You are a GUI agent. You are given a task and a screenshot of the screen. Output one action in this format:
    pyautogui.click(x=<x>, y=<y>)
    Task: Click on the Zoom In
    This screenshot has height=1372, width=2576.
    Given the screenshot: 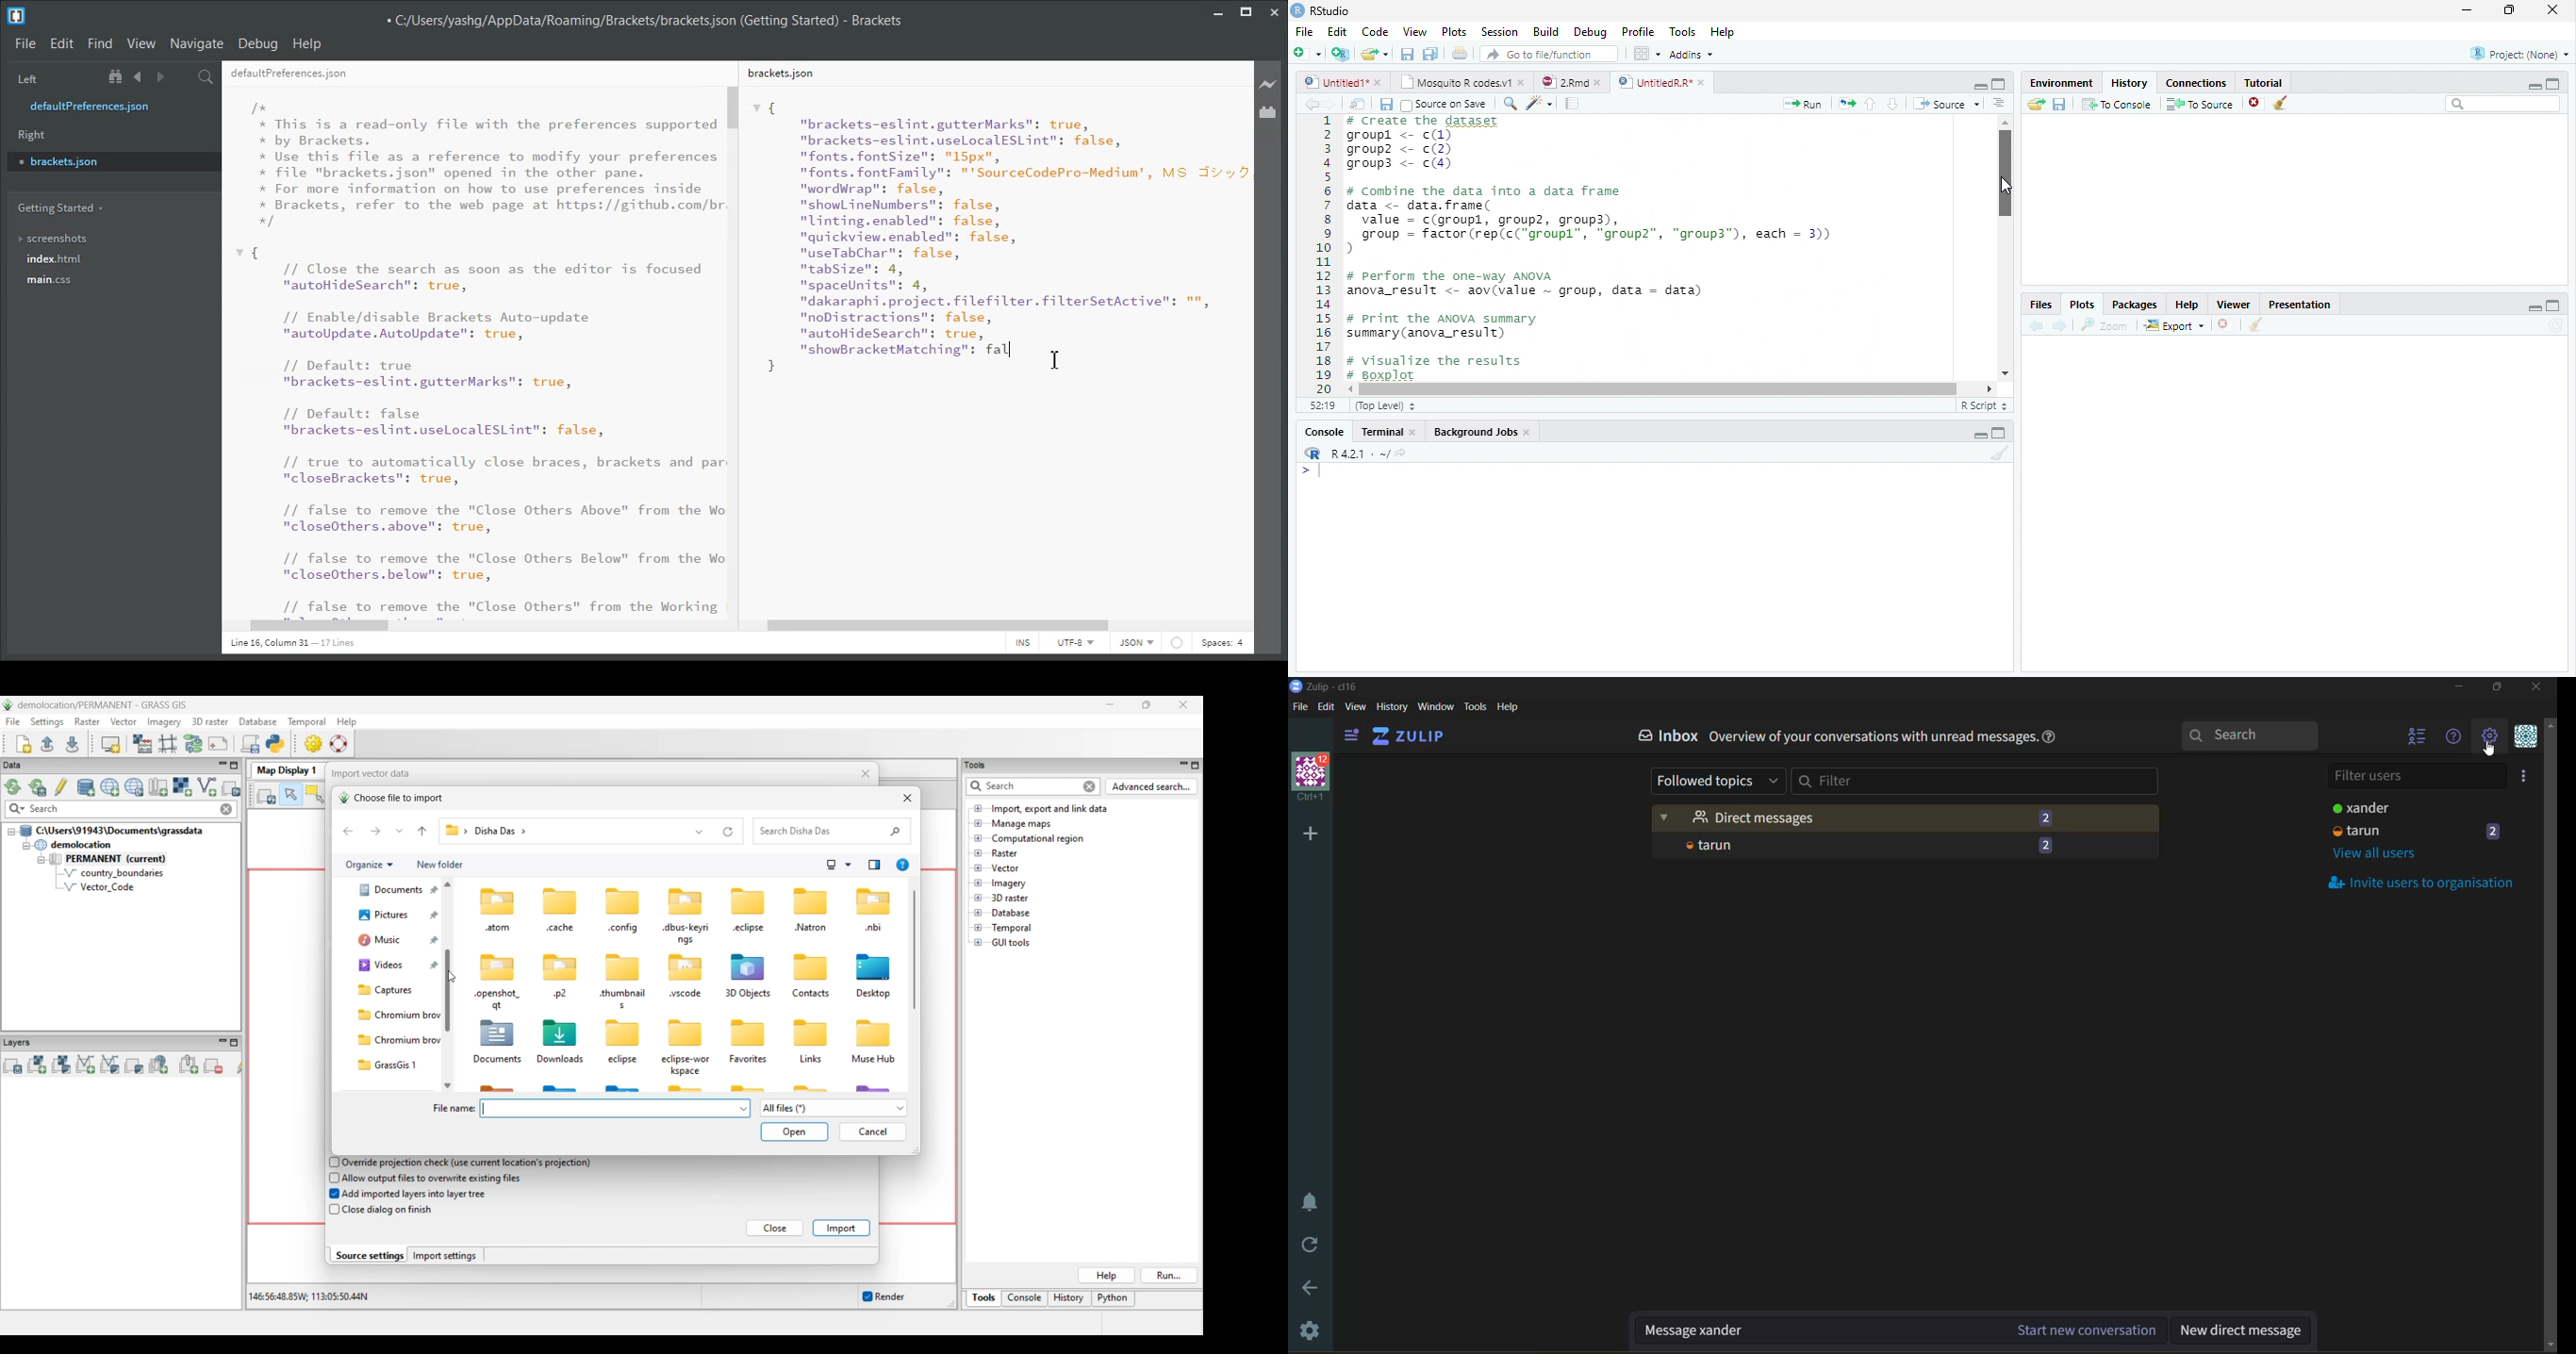 What is the action you would take?
    pyautogui.click(x=1509, y=105)
    